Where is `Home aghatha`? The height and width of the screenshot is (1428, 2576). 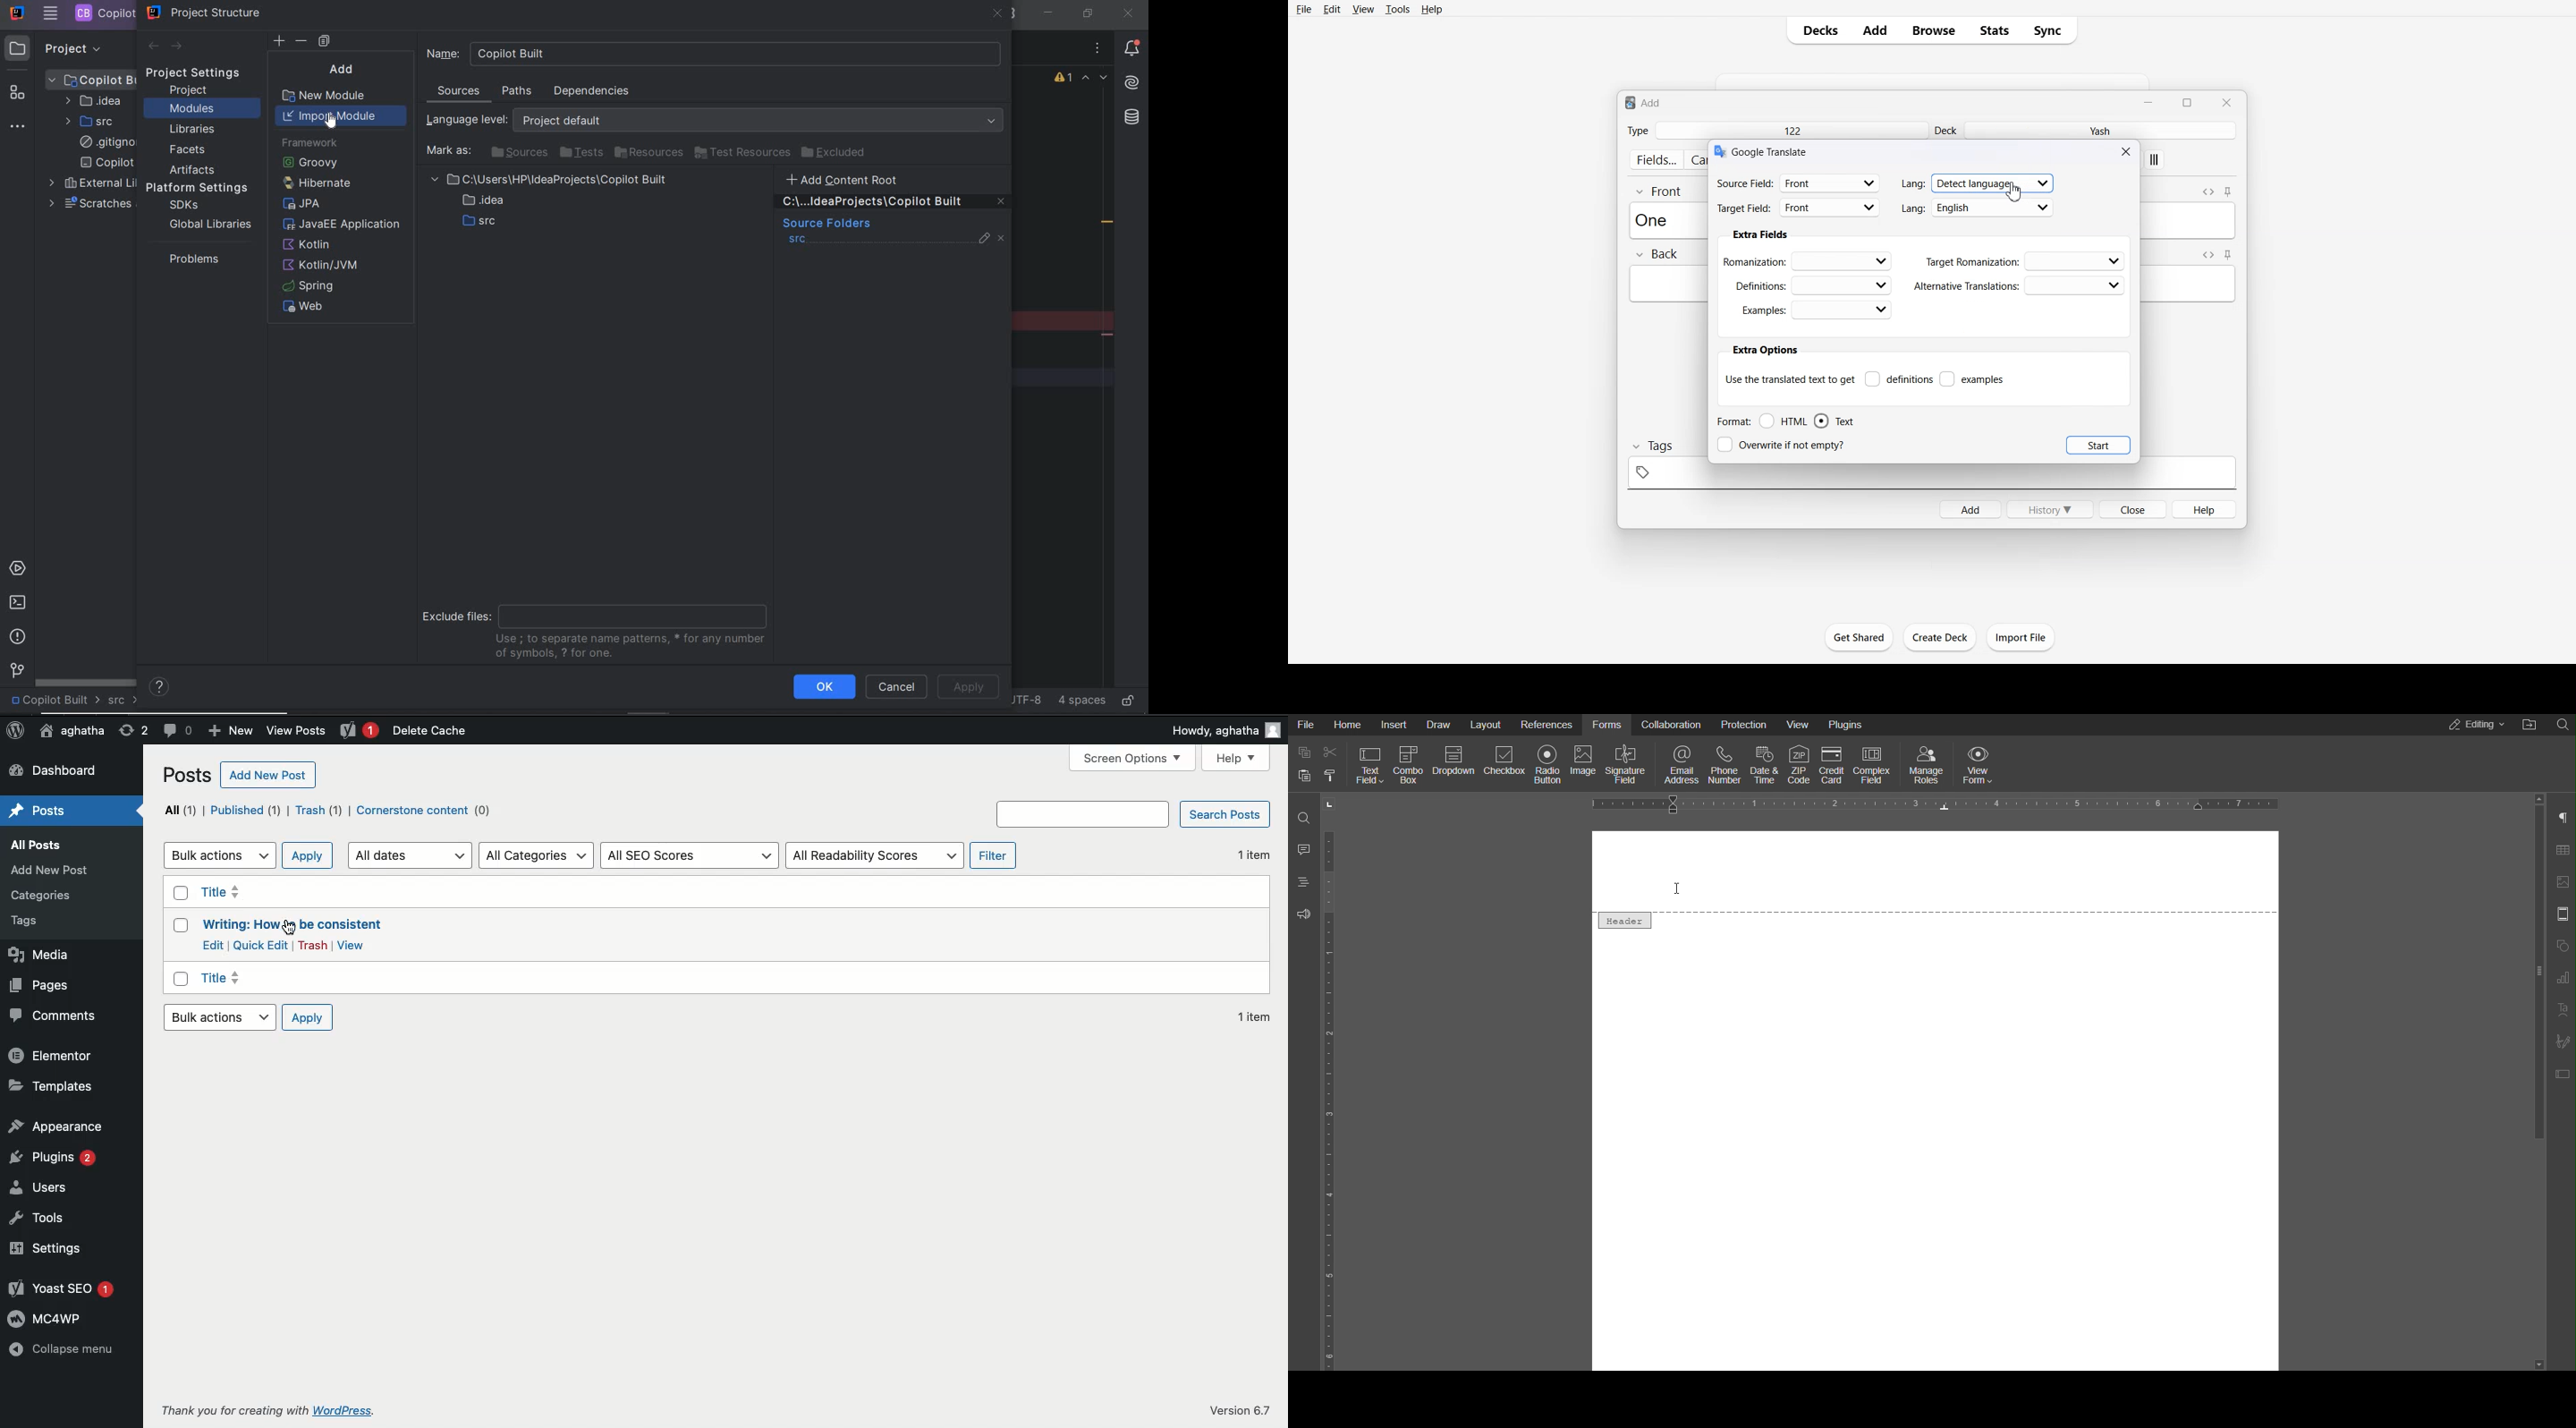 Home aghatha is located at coordinates (72, 731).